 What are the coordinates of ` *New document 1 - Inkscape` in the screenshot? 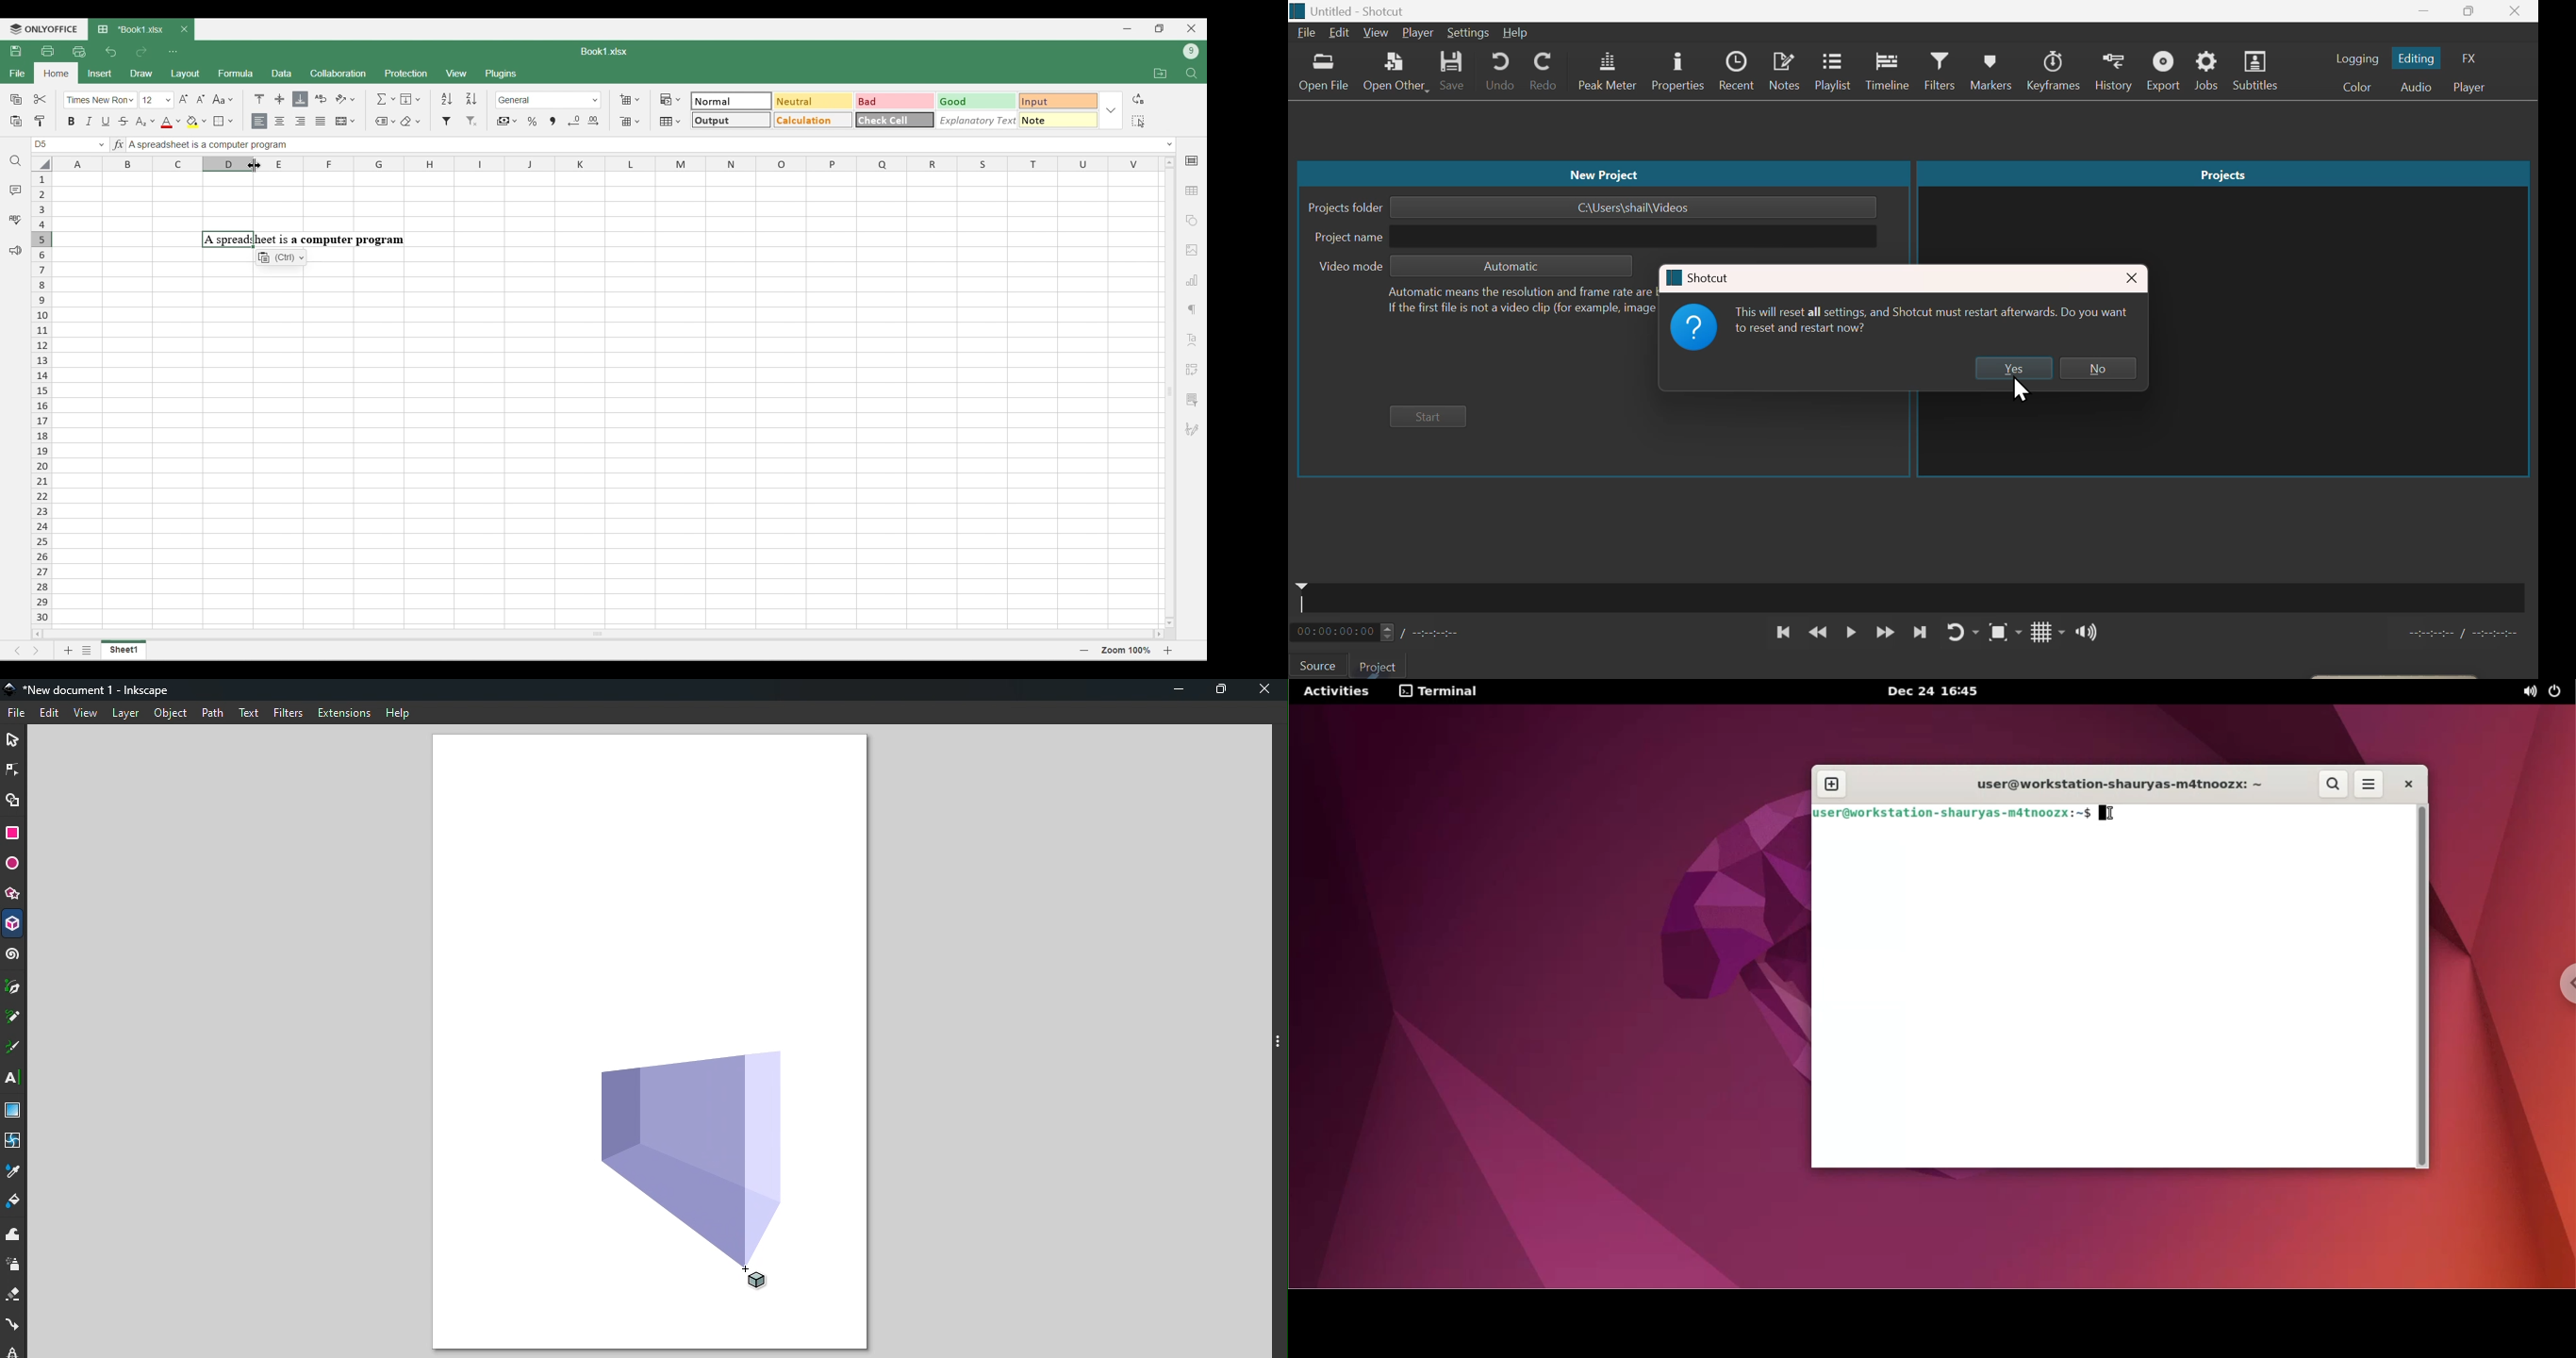 It's located at (91, 691).